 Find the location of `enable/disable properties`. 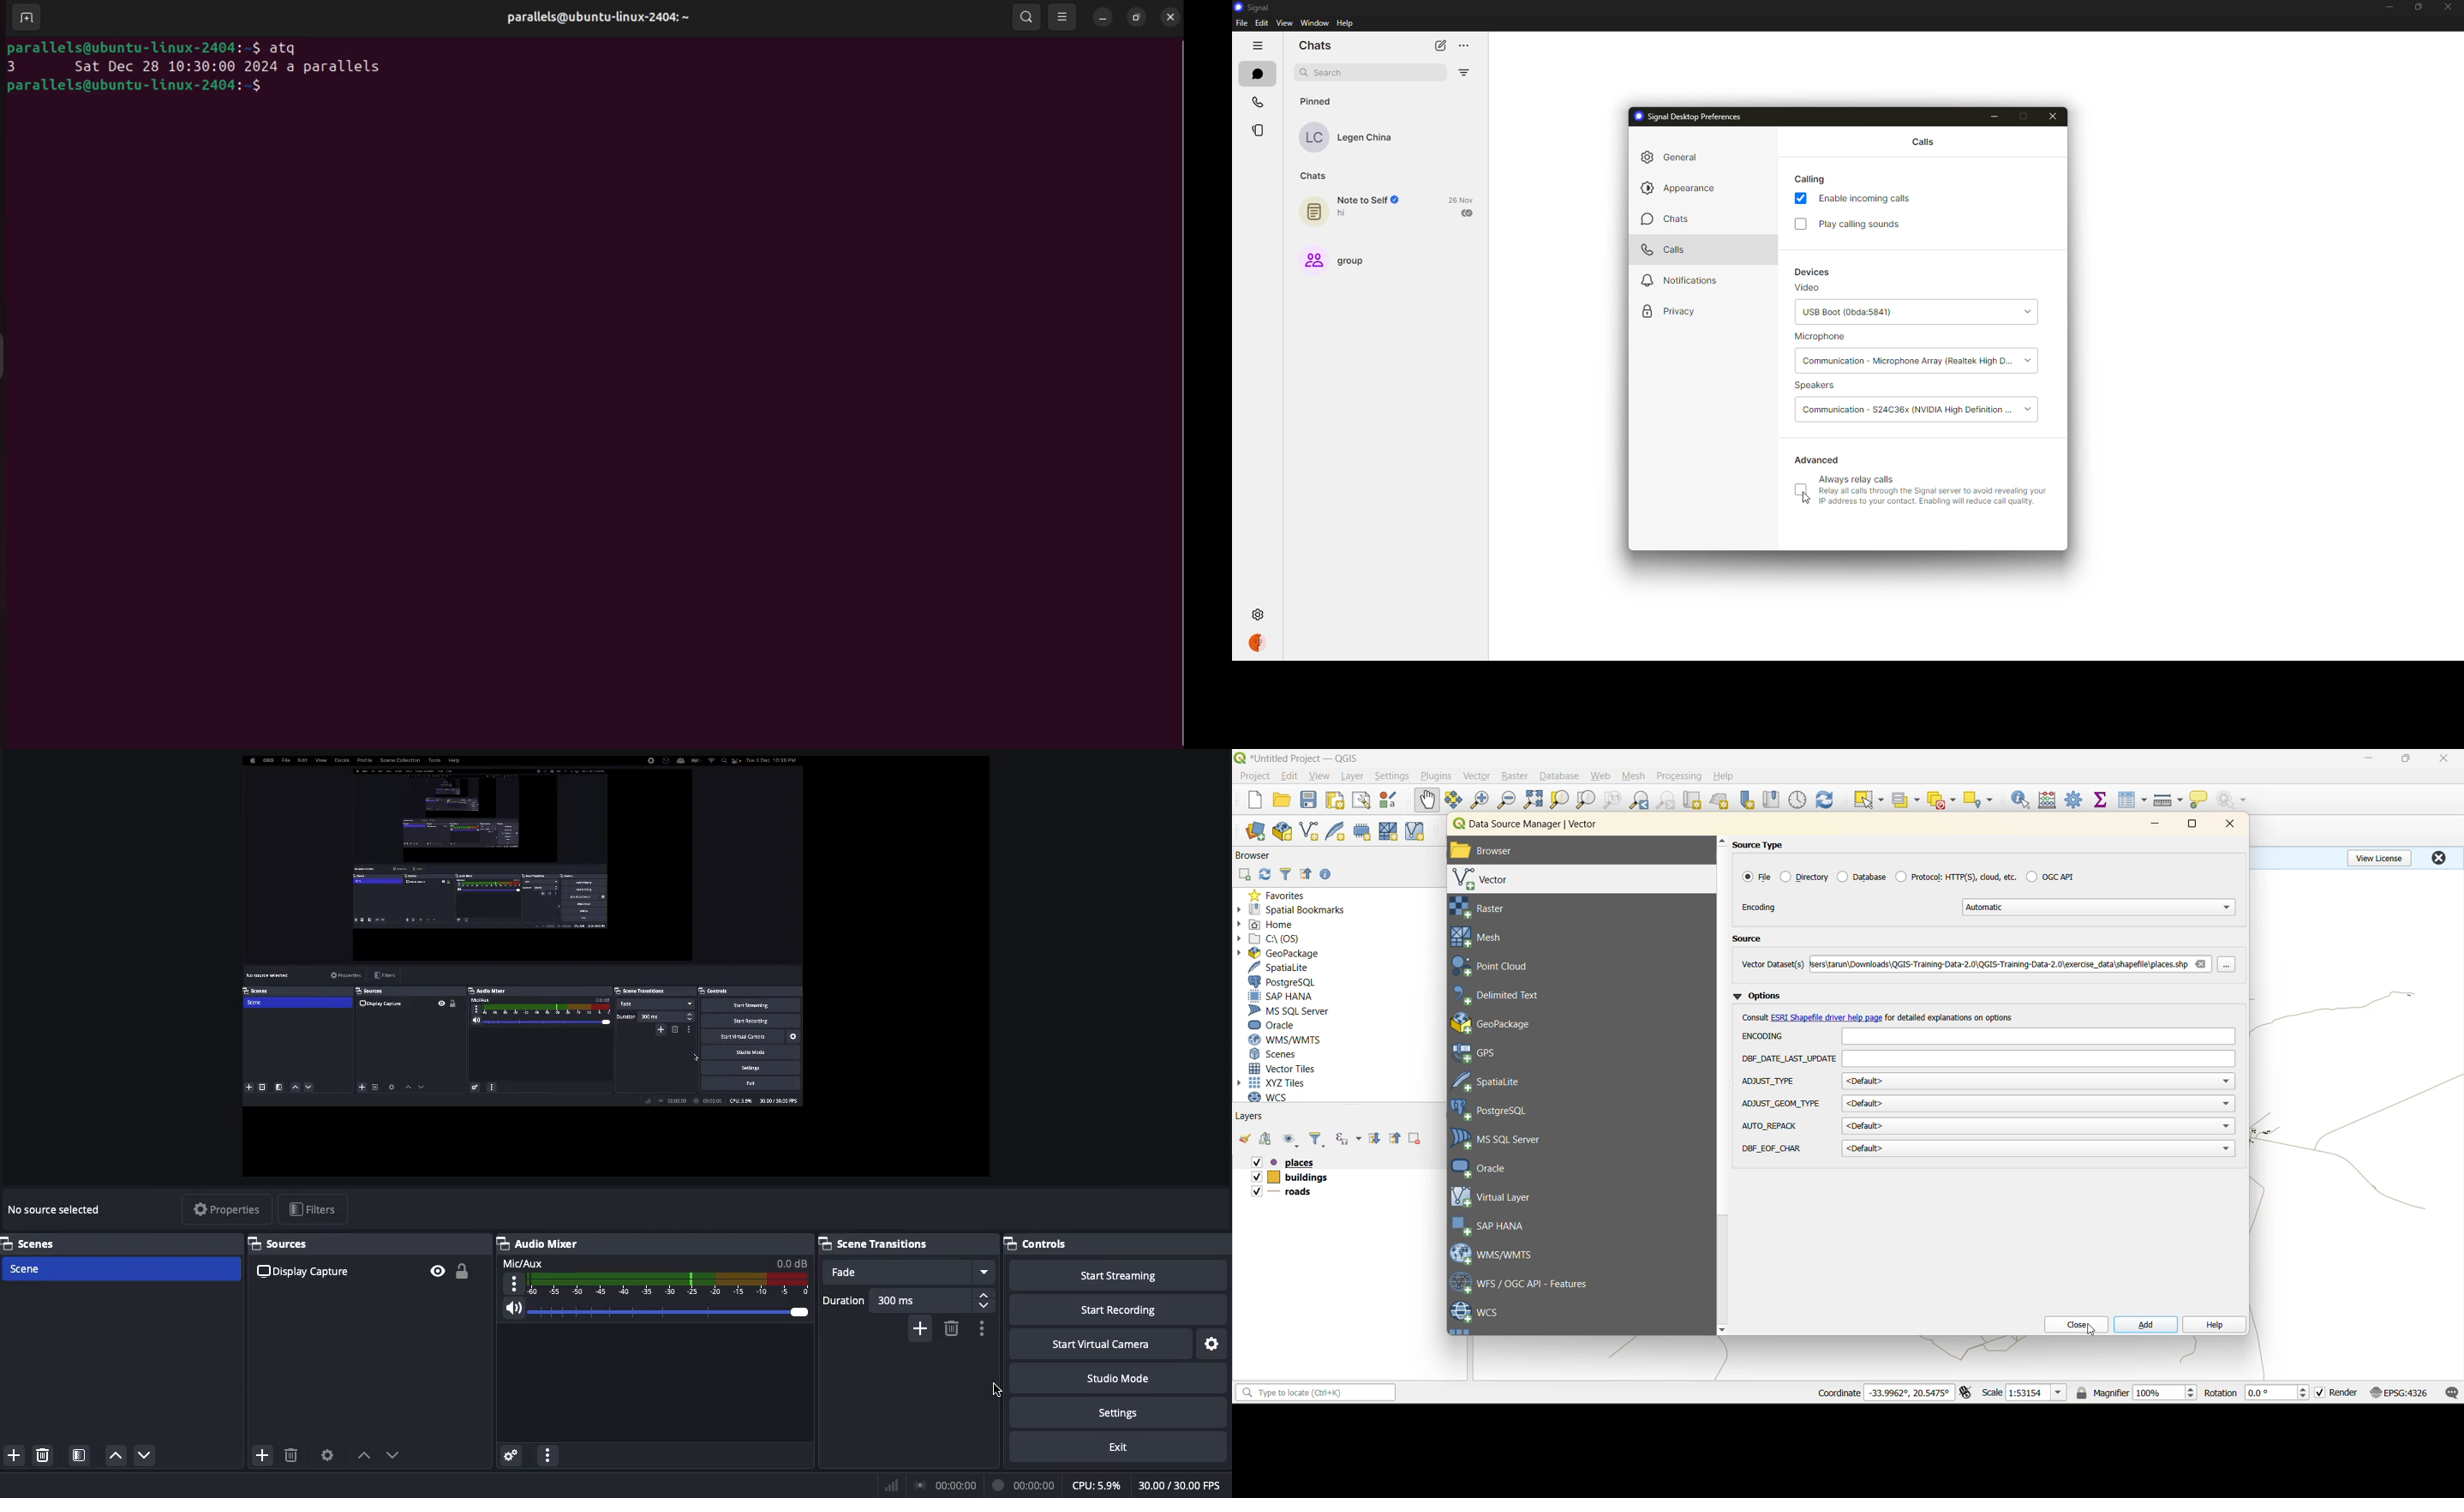

enable/disable properties is located at coordinates (1329, 877).